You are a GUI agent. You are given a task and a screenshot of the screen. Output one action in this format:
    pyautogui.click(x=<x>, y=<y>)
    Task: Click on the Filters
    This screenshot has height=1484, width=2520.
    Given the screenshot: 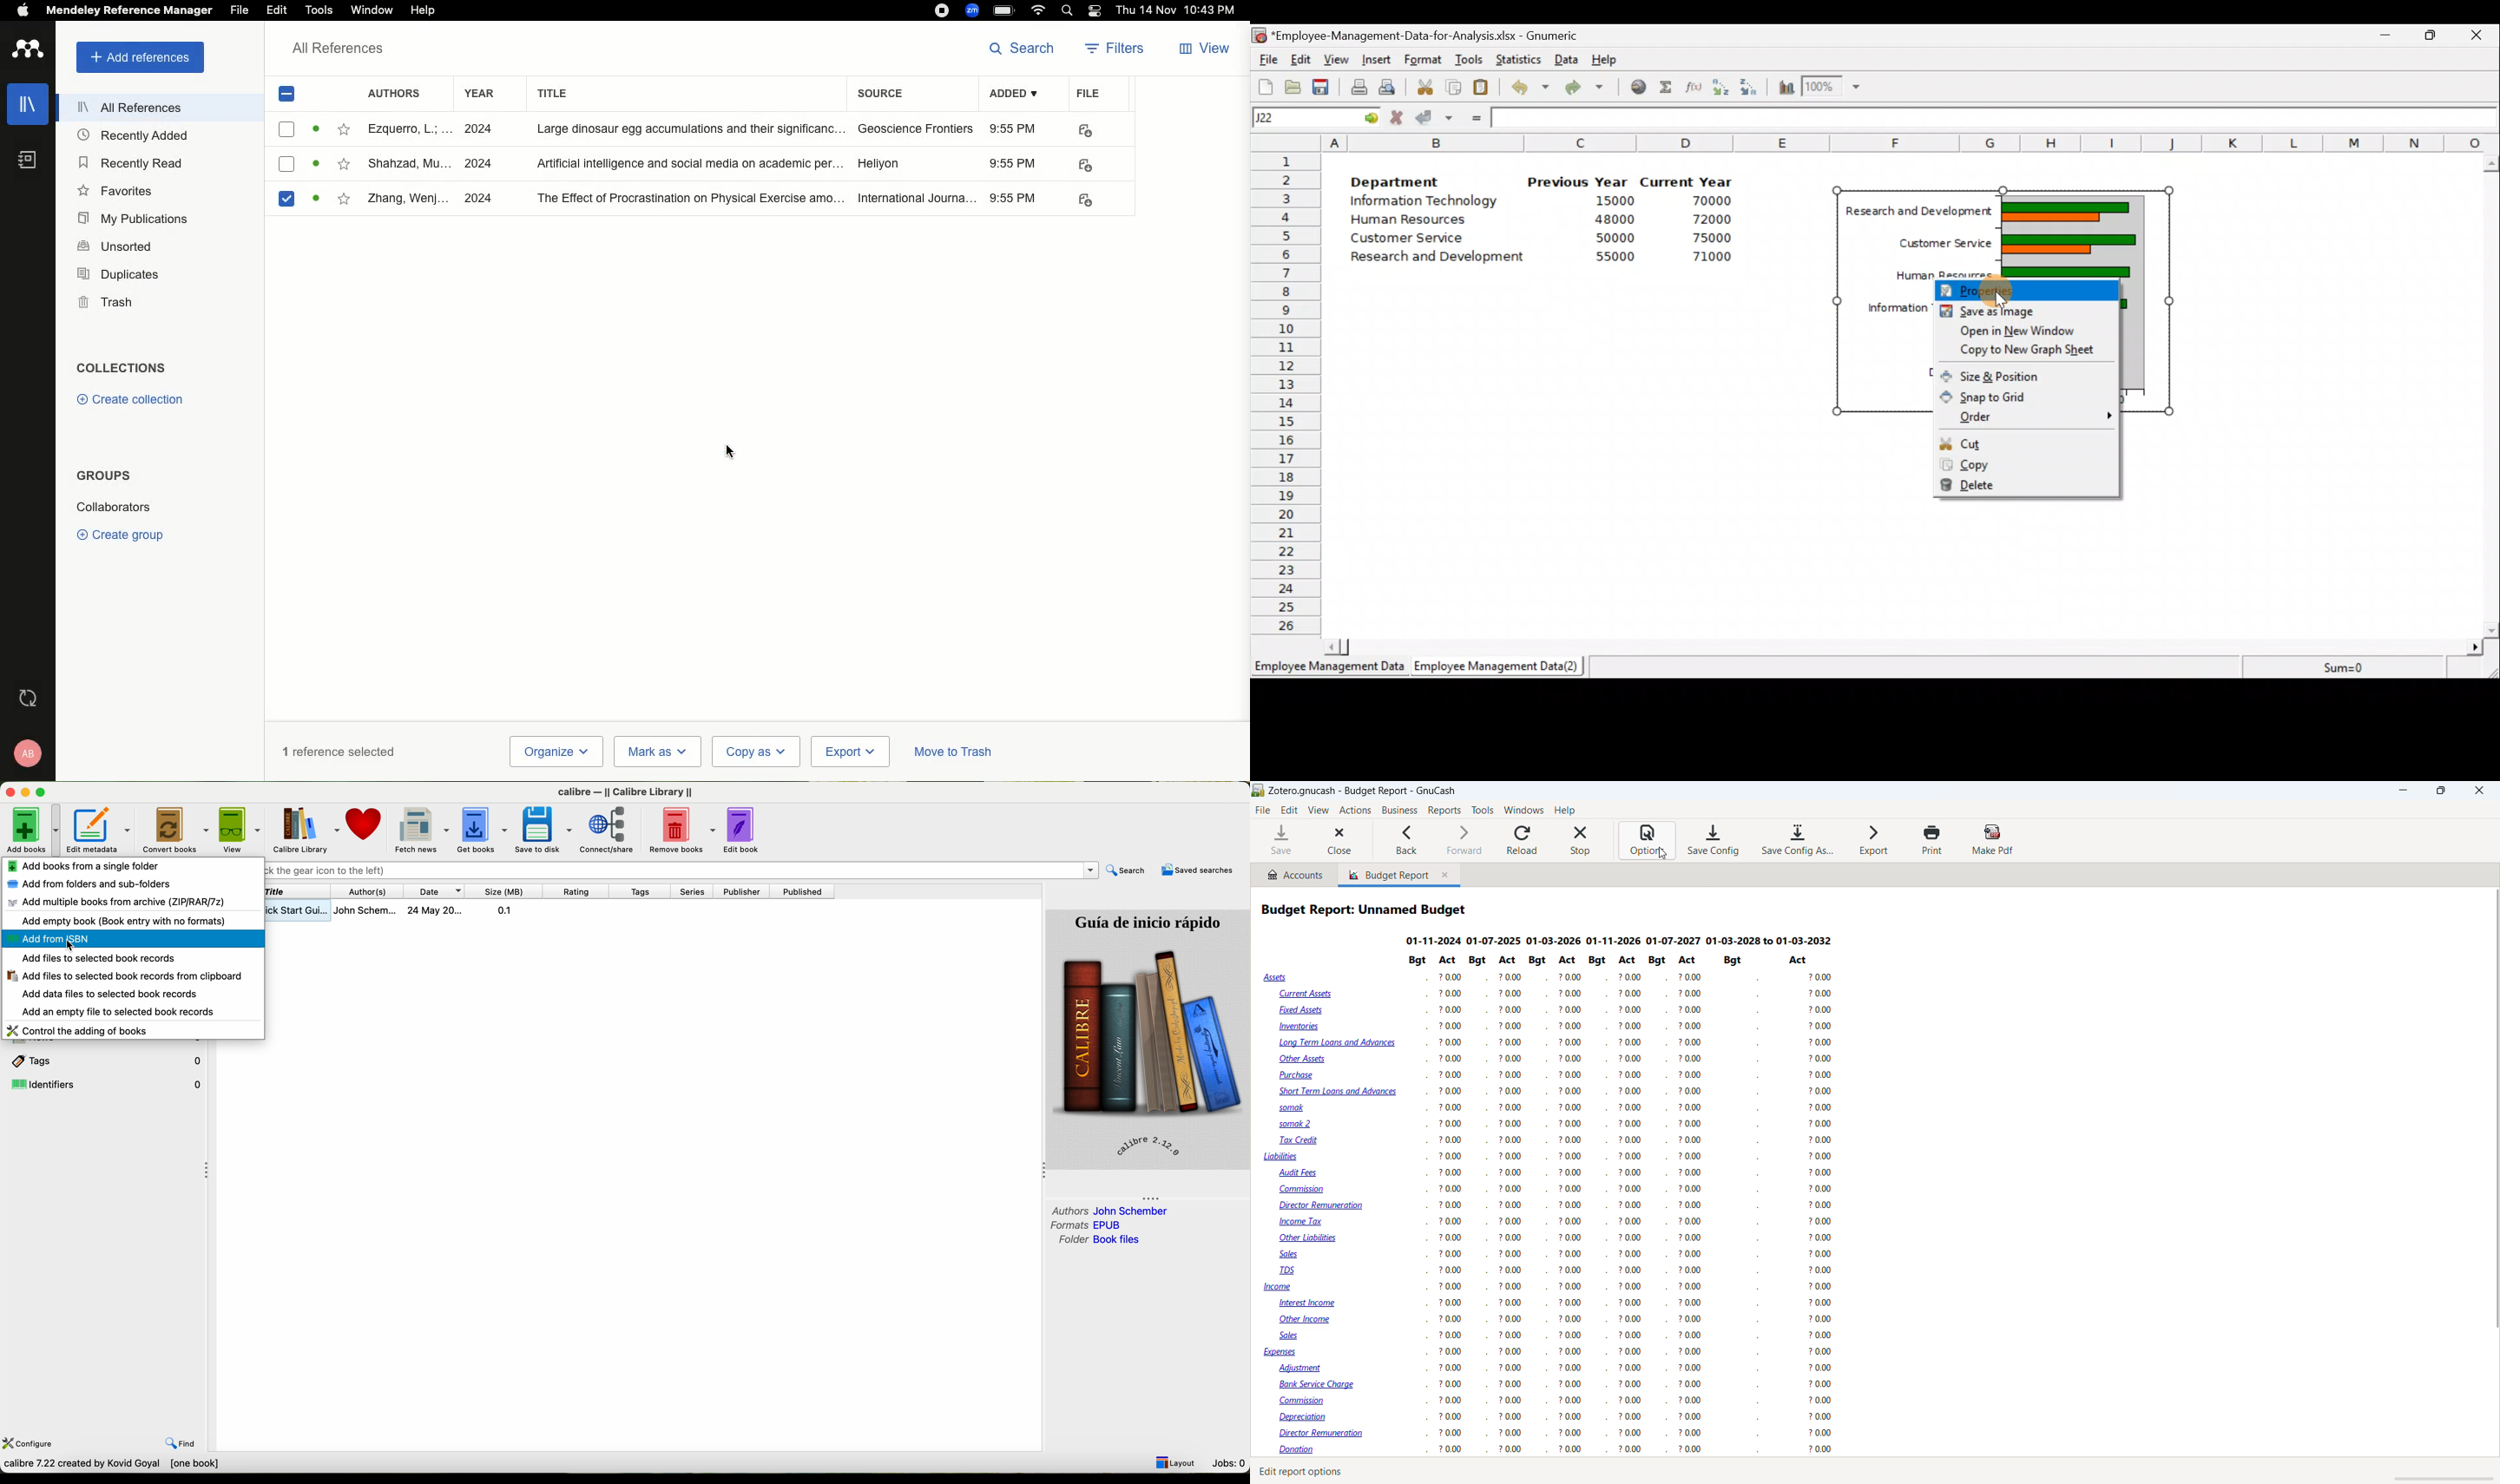 What is the action you would take?
    pyautogui.click(x=1116, y=50)
    